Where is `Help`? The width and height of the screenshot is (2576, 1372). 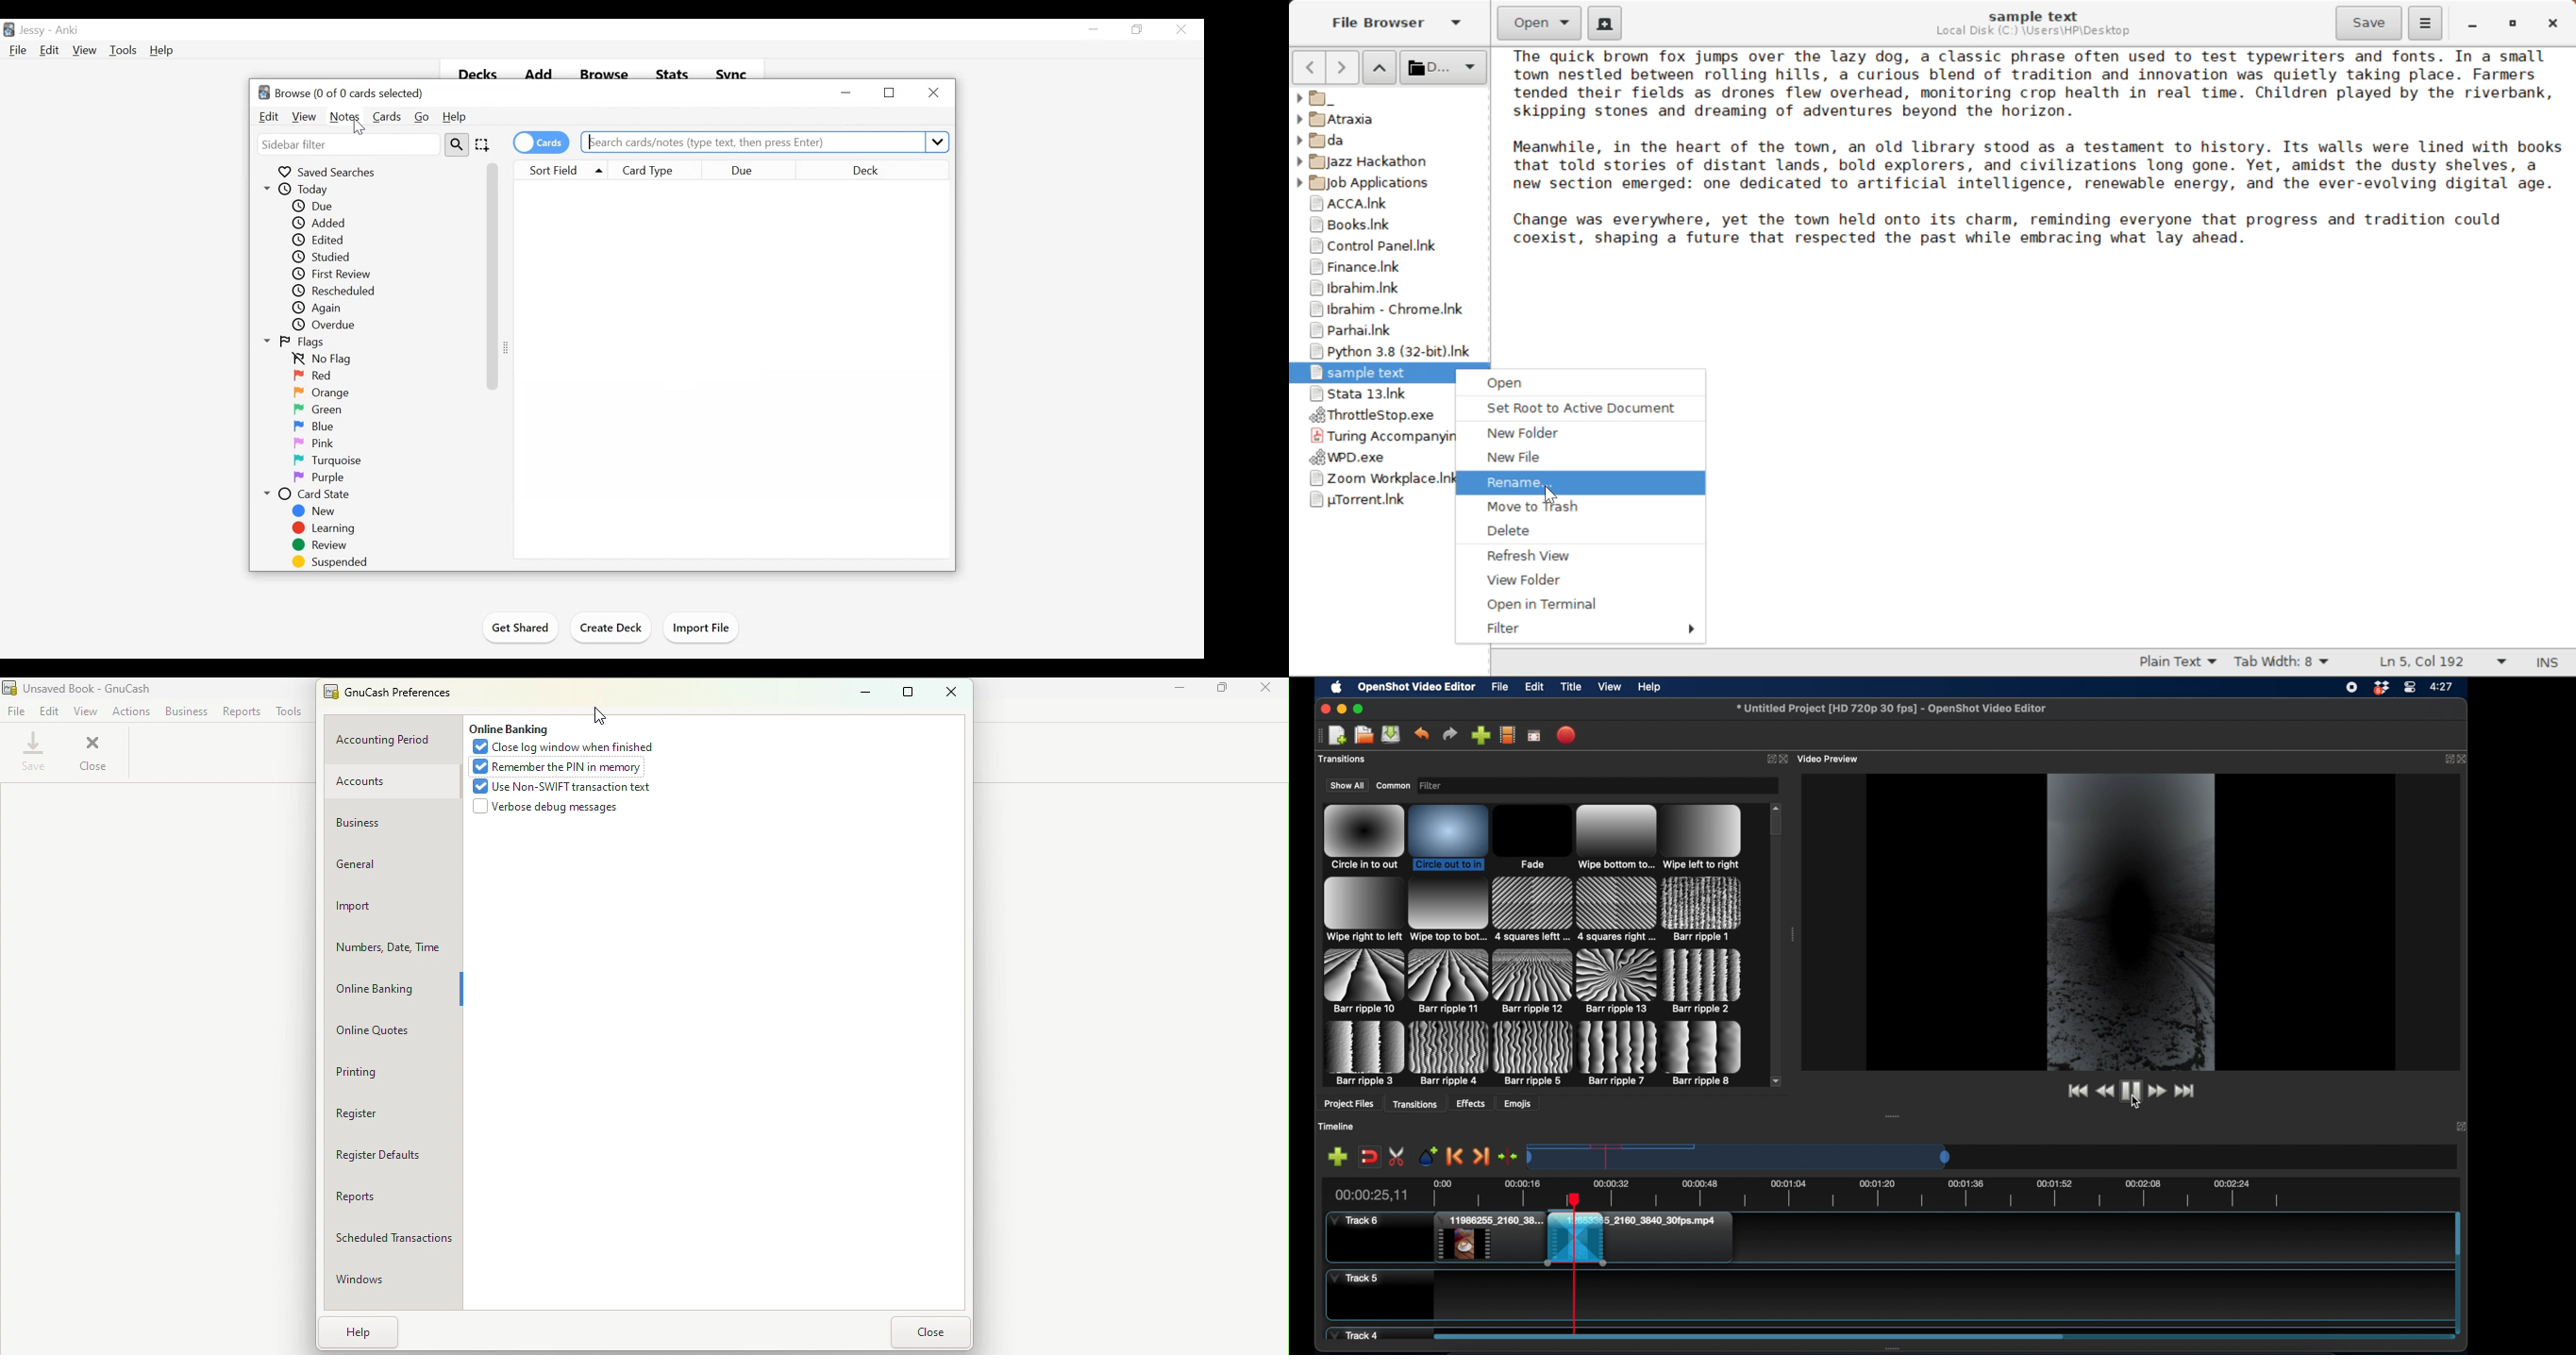
Help is located at coordinates (162, 50).